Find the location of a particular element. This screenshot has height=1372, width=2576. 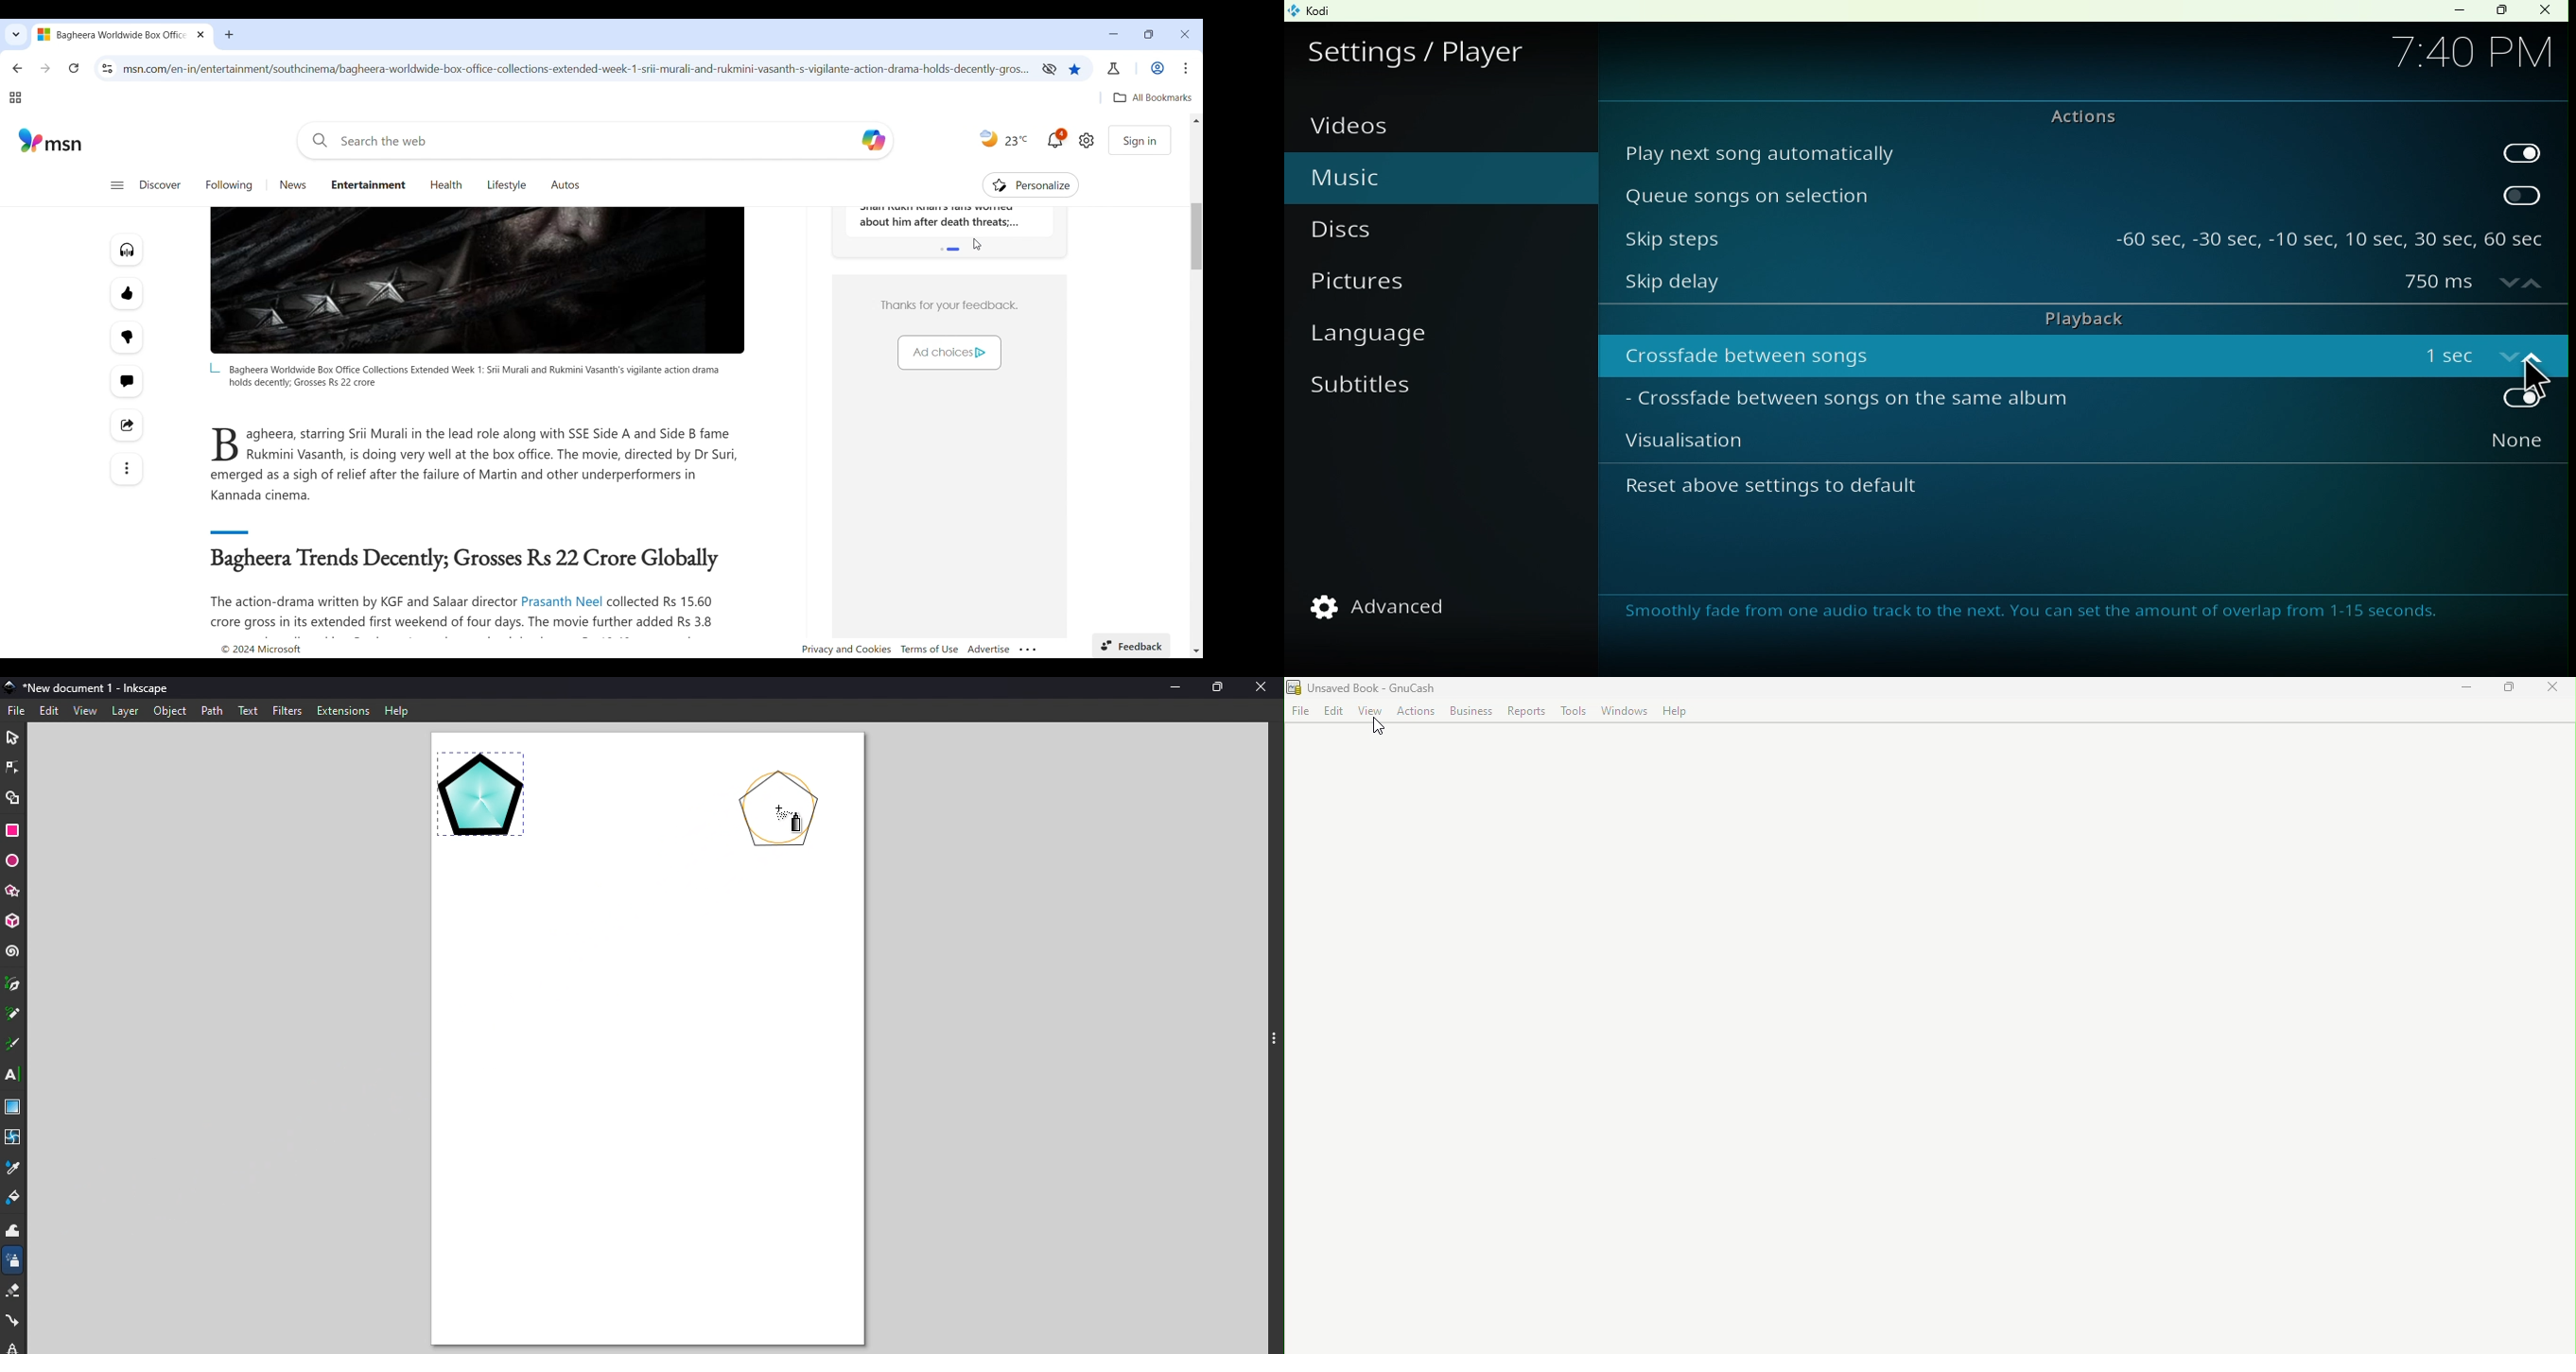

Visualization is located at coordinates (2001, 447).